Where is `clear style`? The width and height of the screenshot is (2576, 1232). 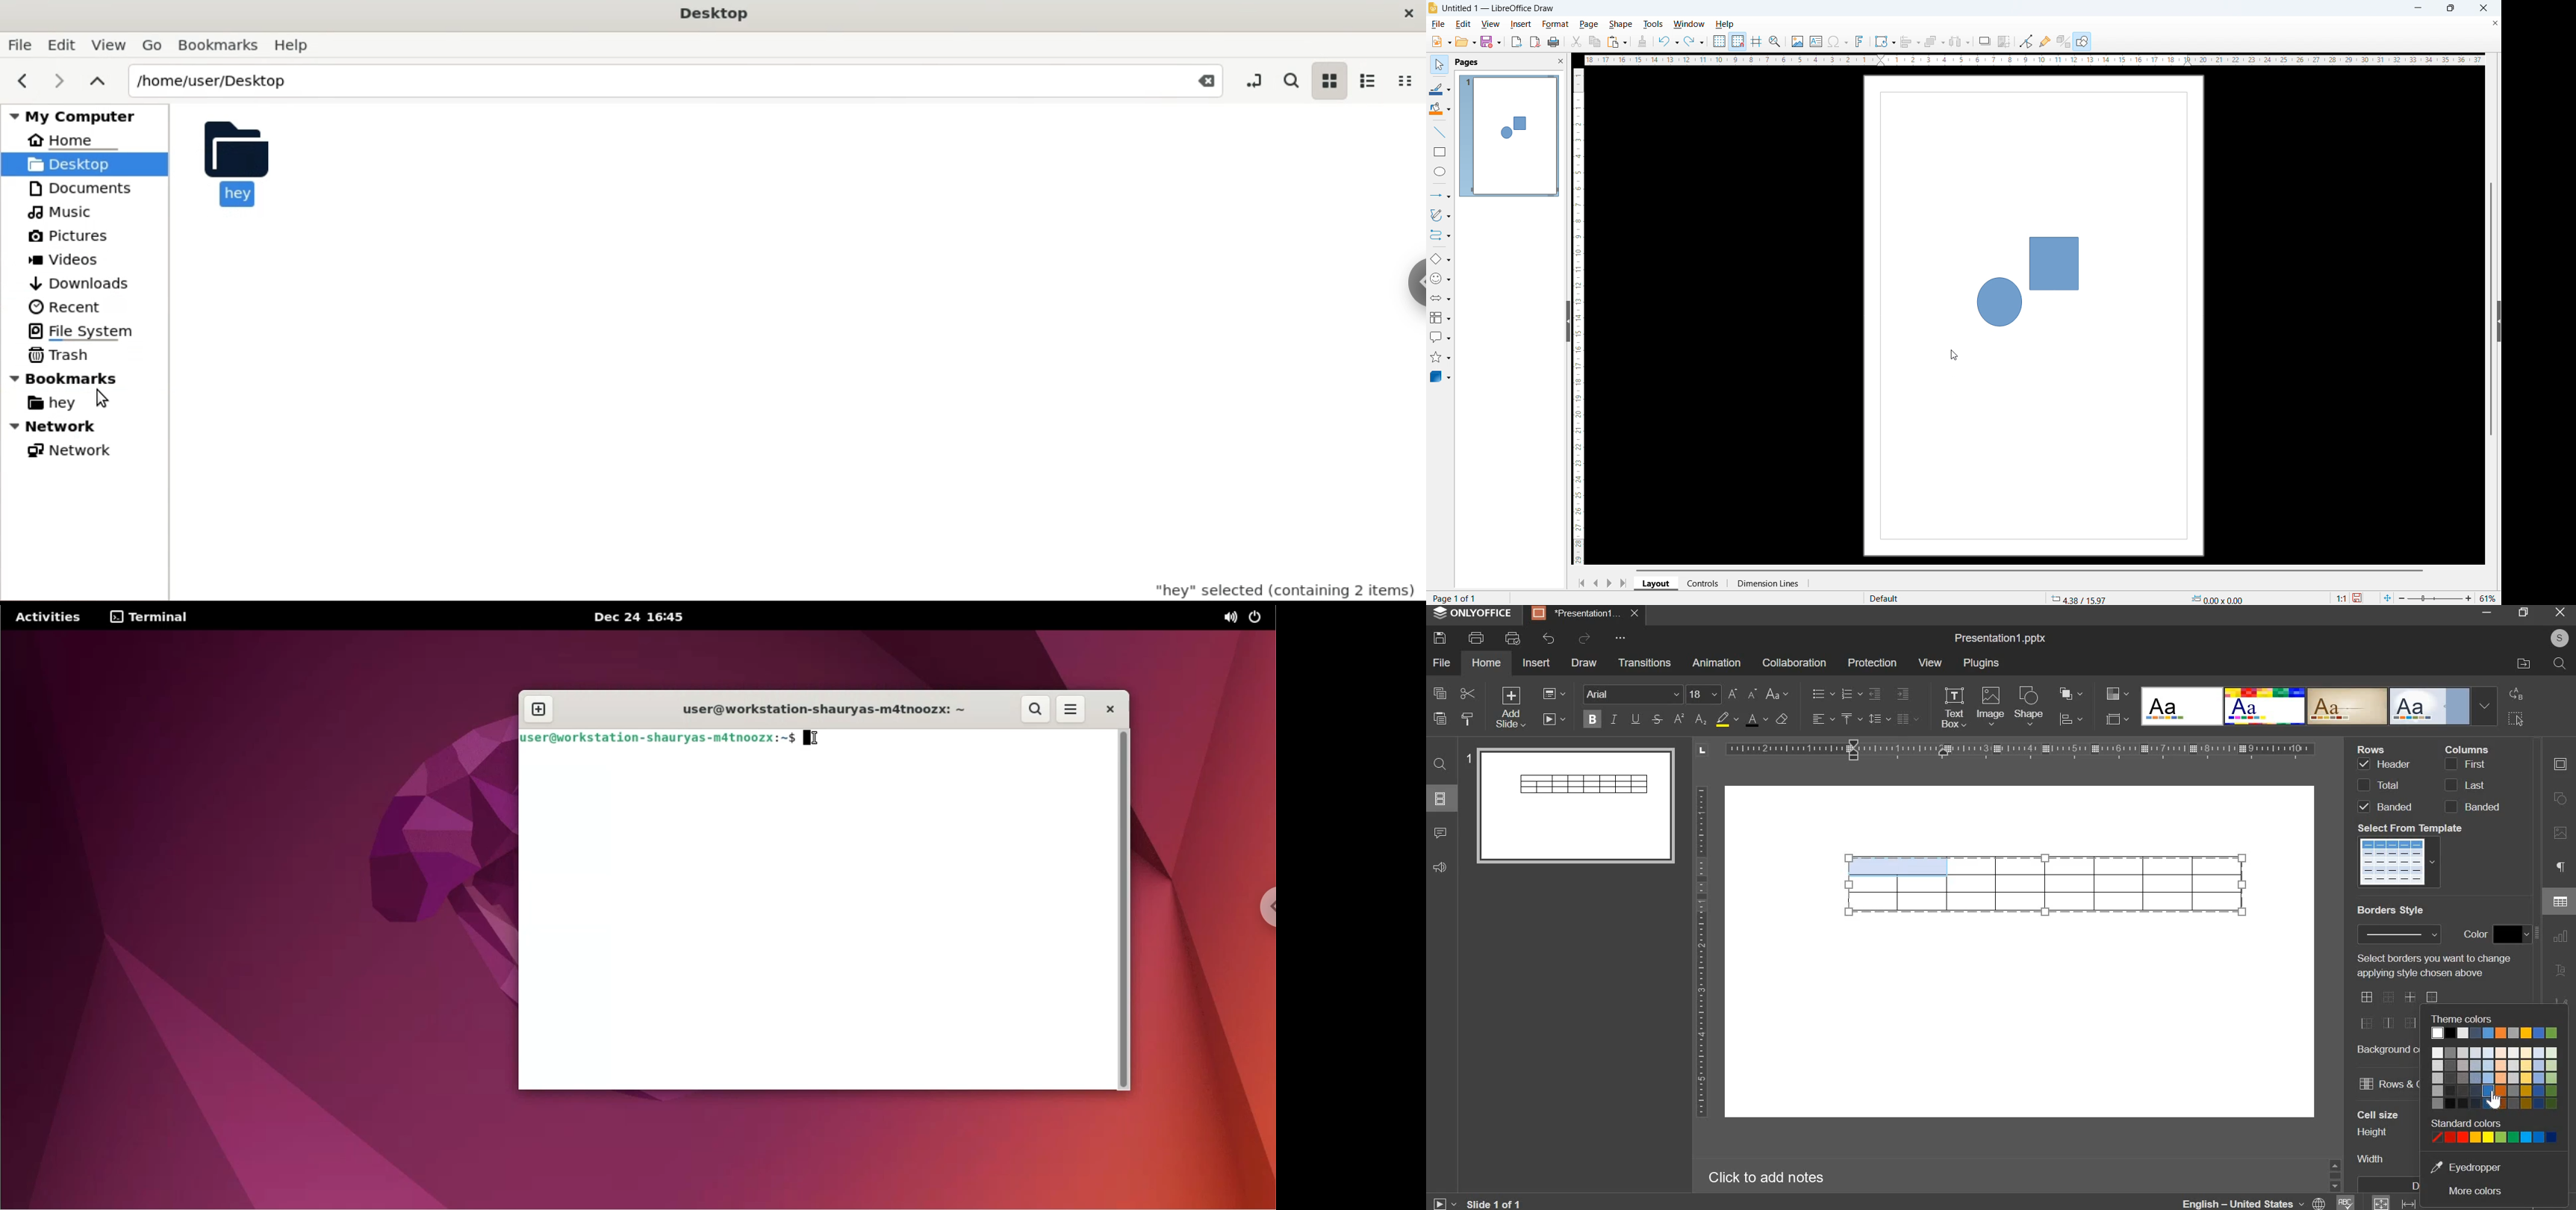 clear style is located at coordinates (1782, 718).